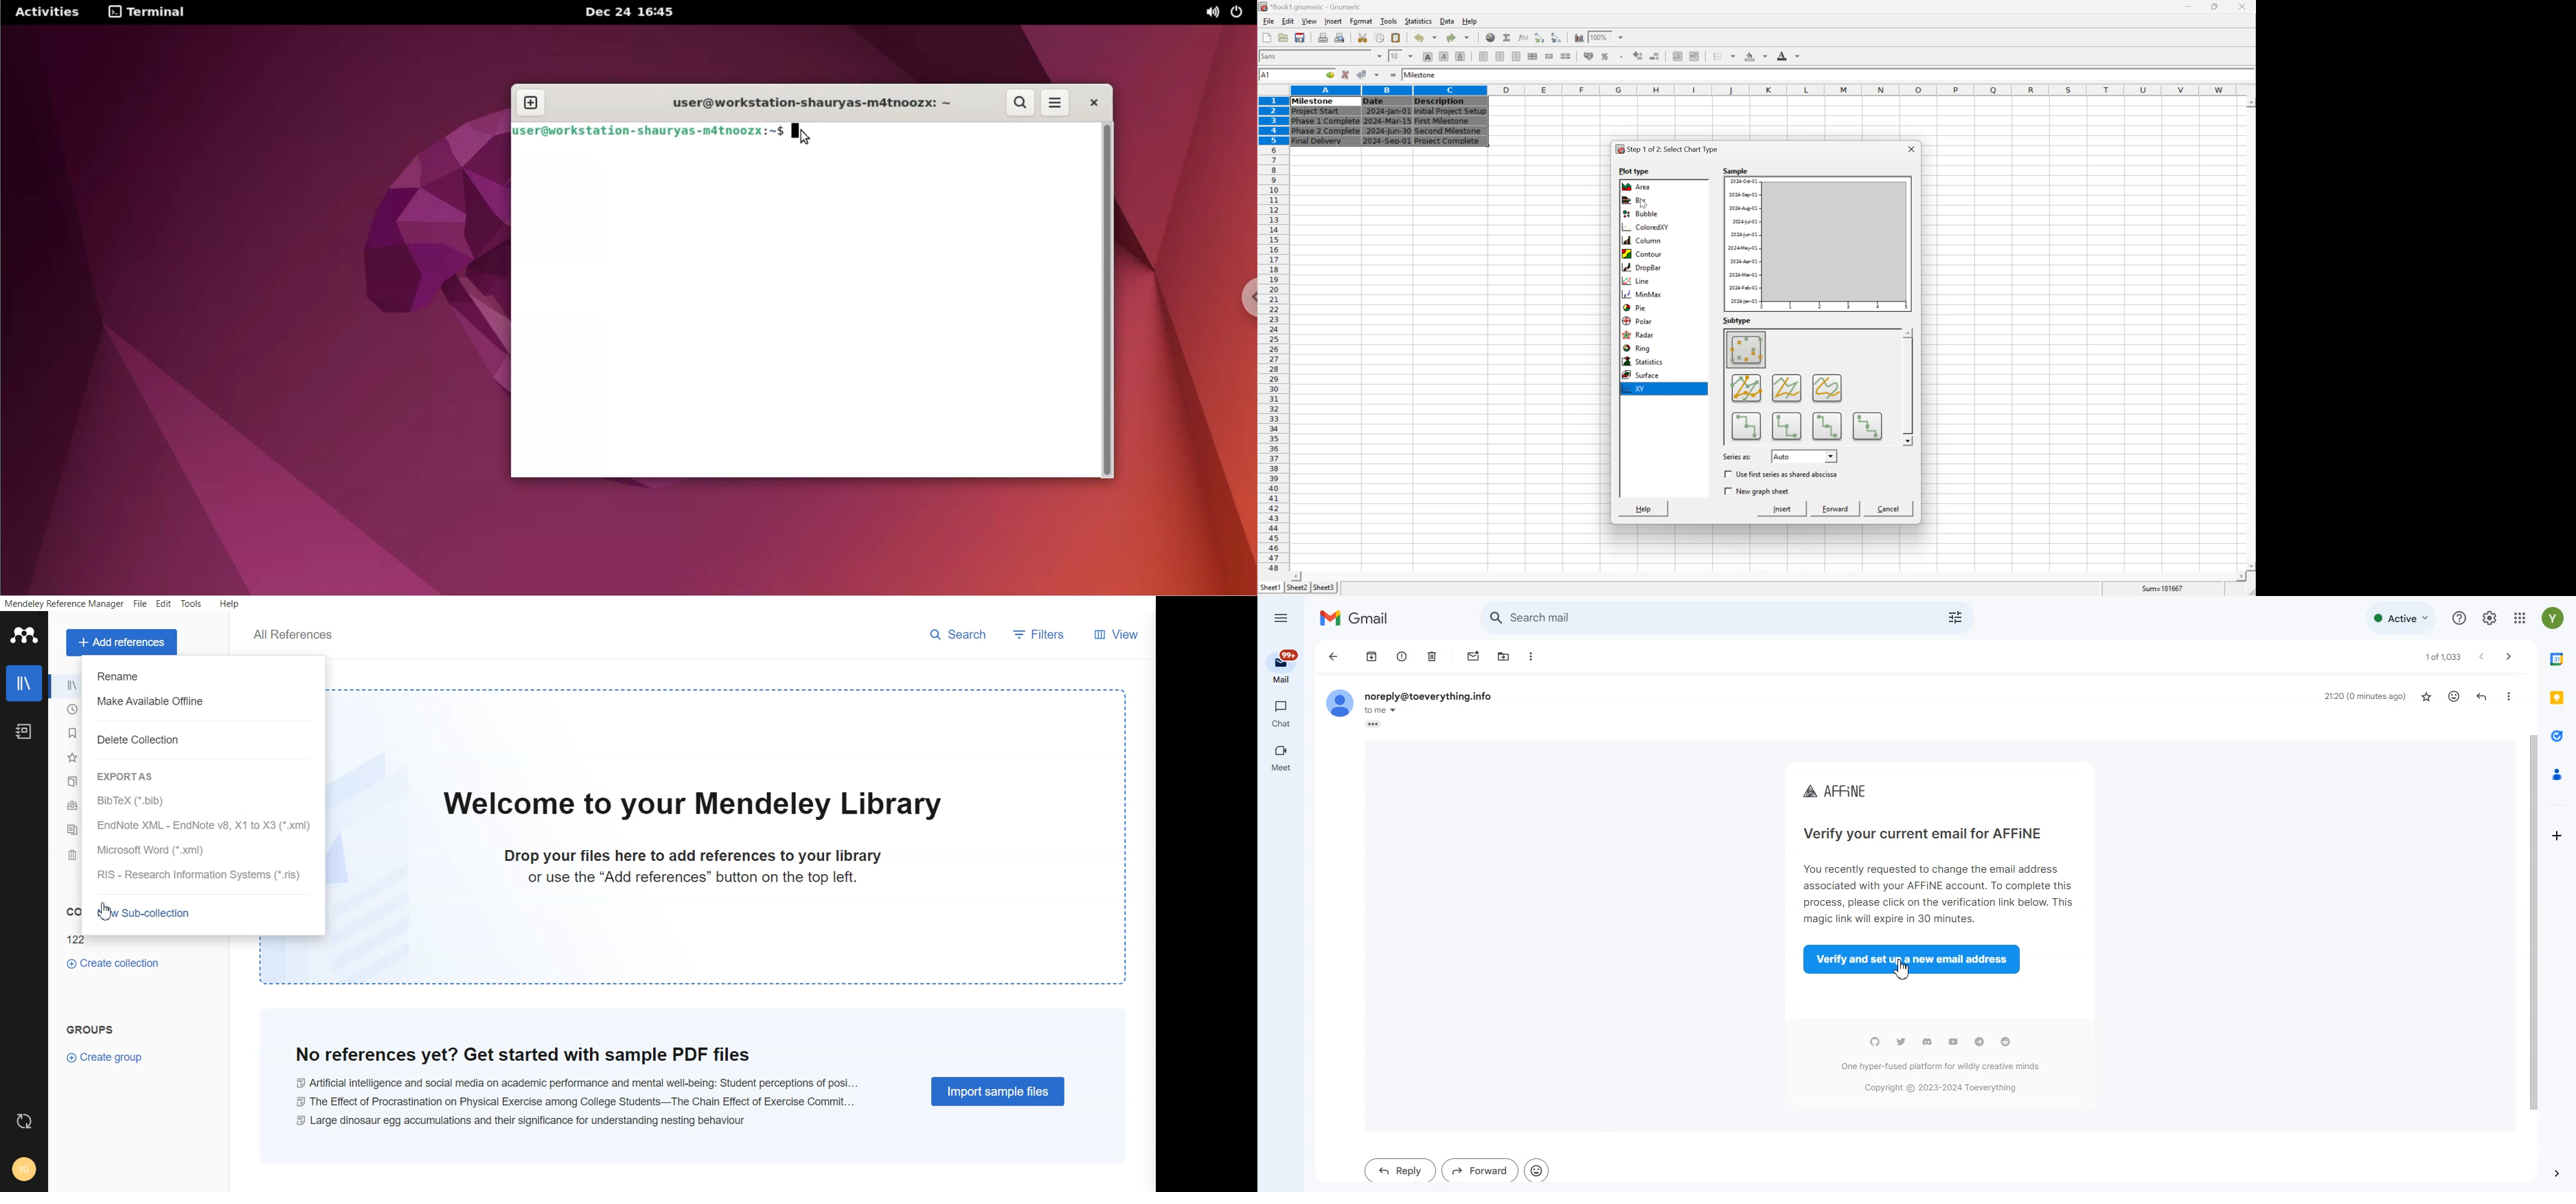 The image size is (2576, 1204). Describe the element at coordinates (1333, 22) in the screenshot. I see `insert` at that location.